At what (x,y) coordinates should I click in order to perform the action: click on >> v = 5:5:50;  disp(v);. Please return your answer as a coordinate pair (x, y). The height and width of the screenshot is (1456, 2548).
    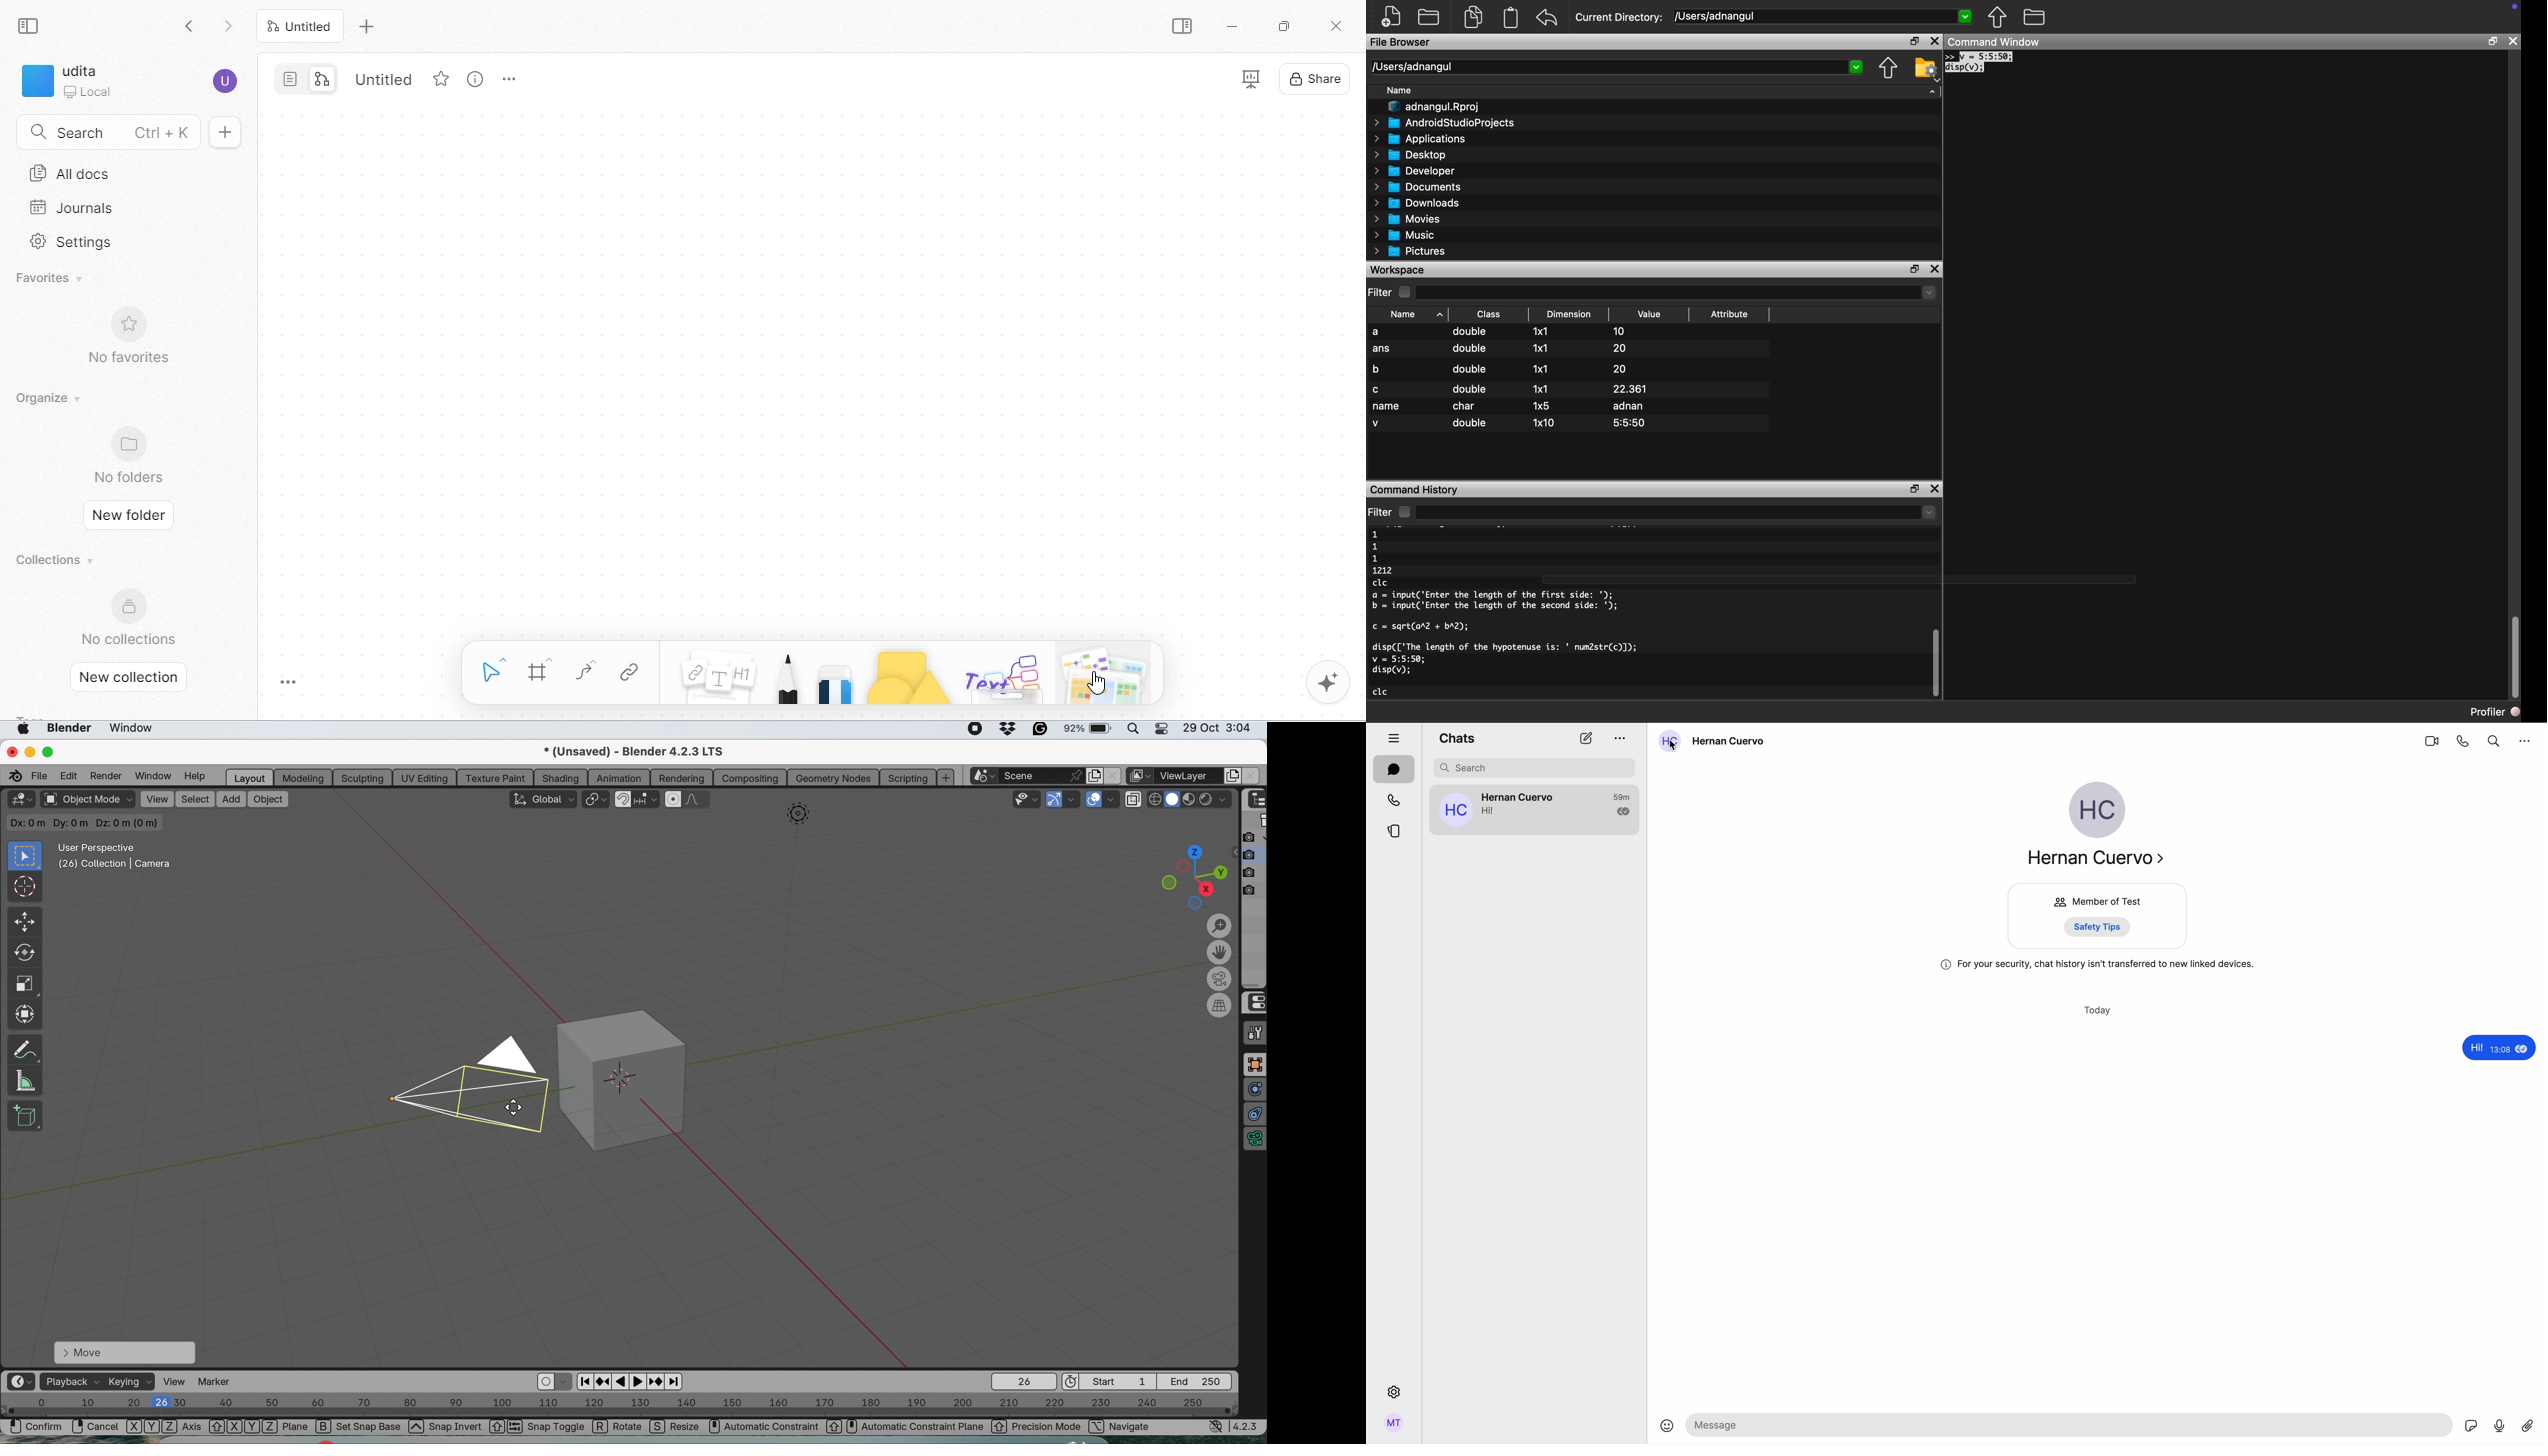
    Looking at the image, I should click on (1980, 63).